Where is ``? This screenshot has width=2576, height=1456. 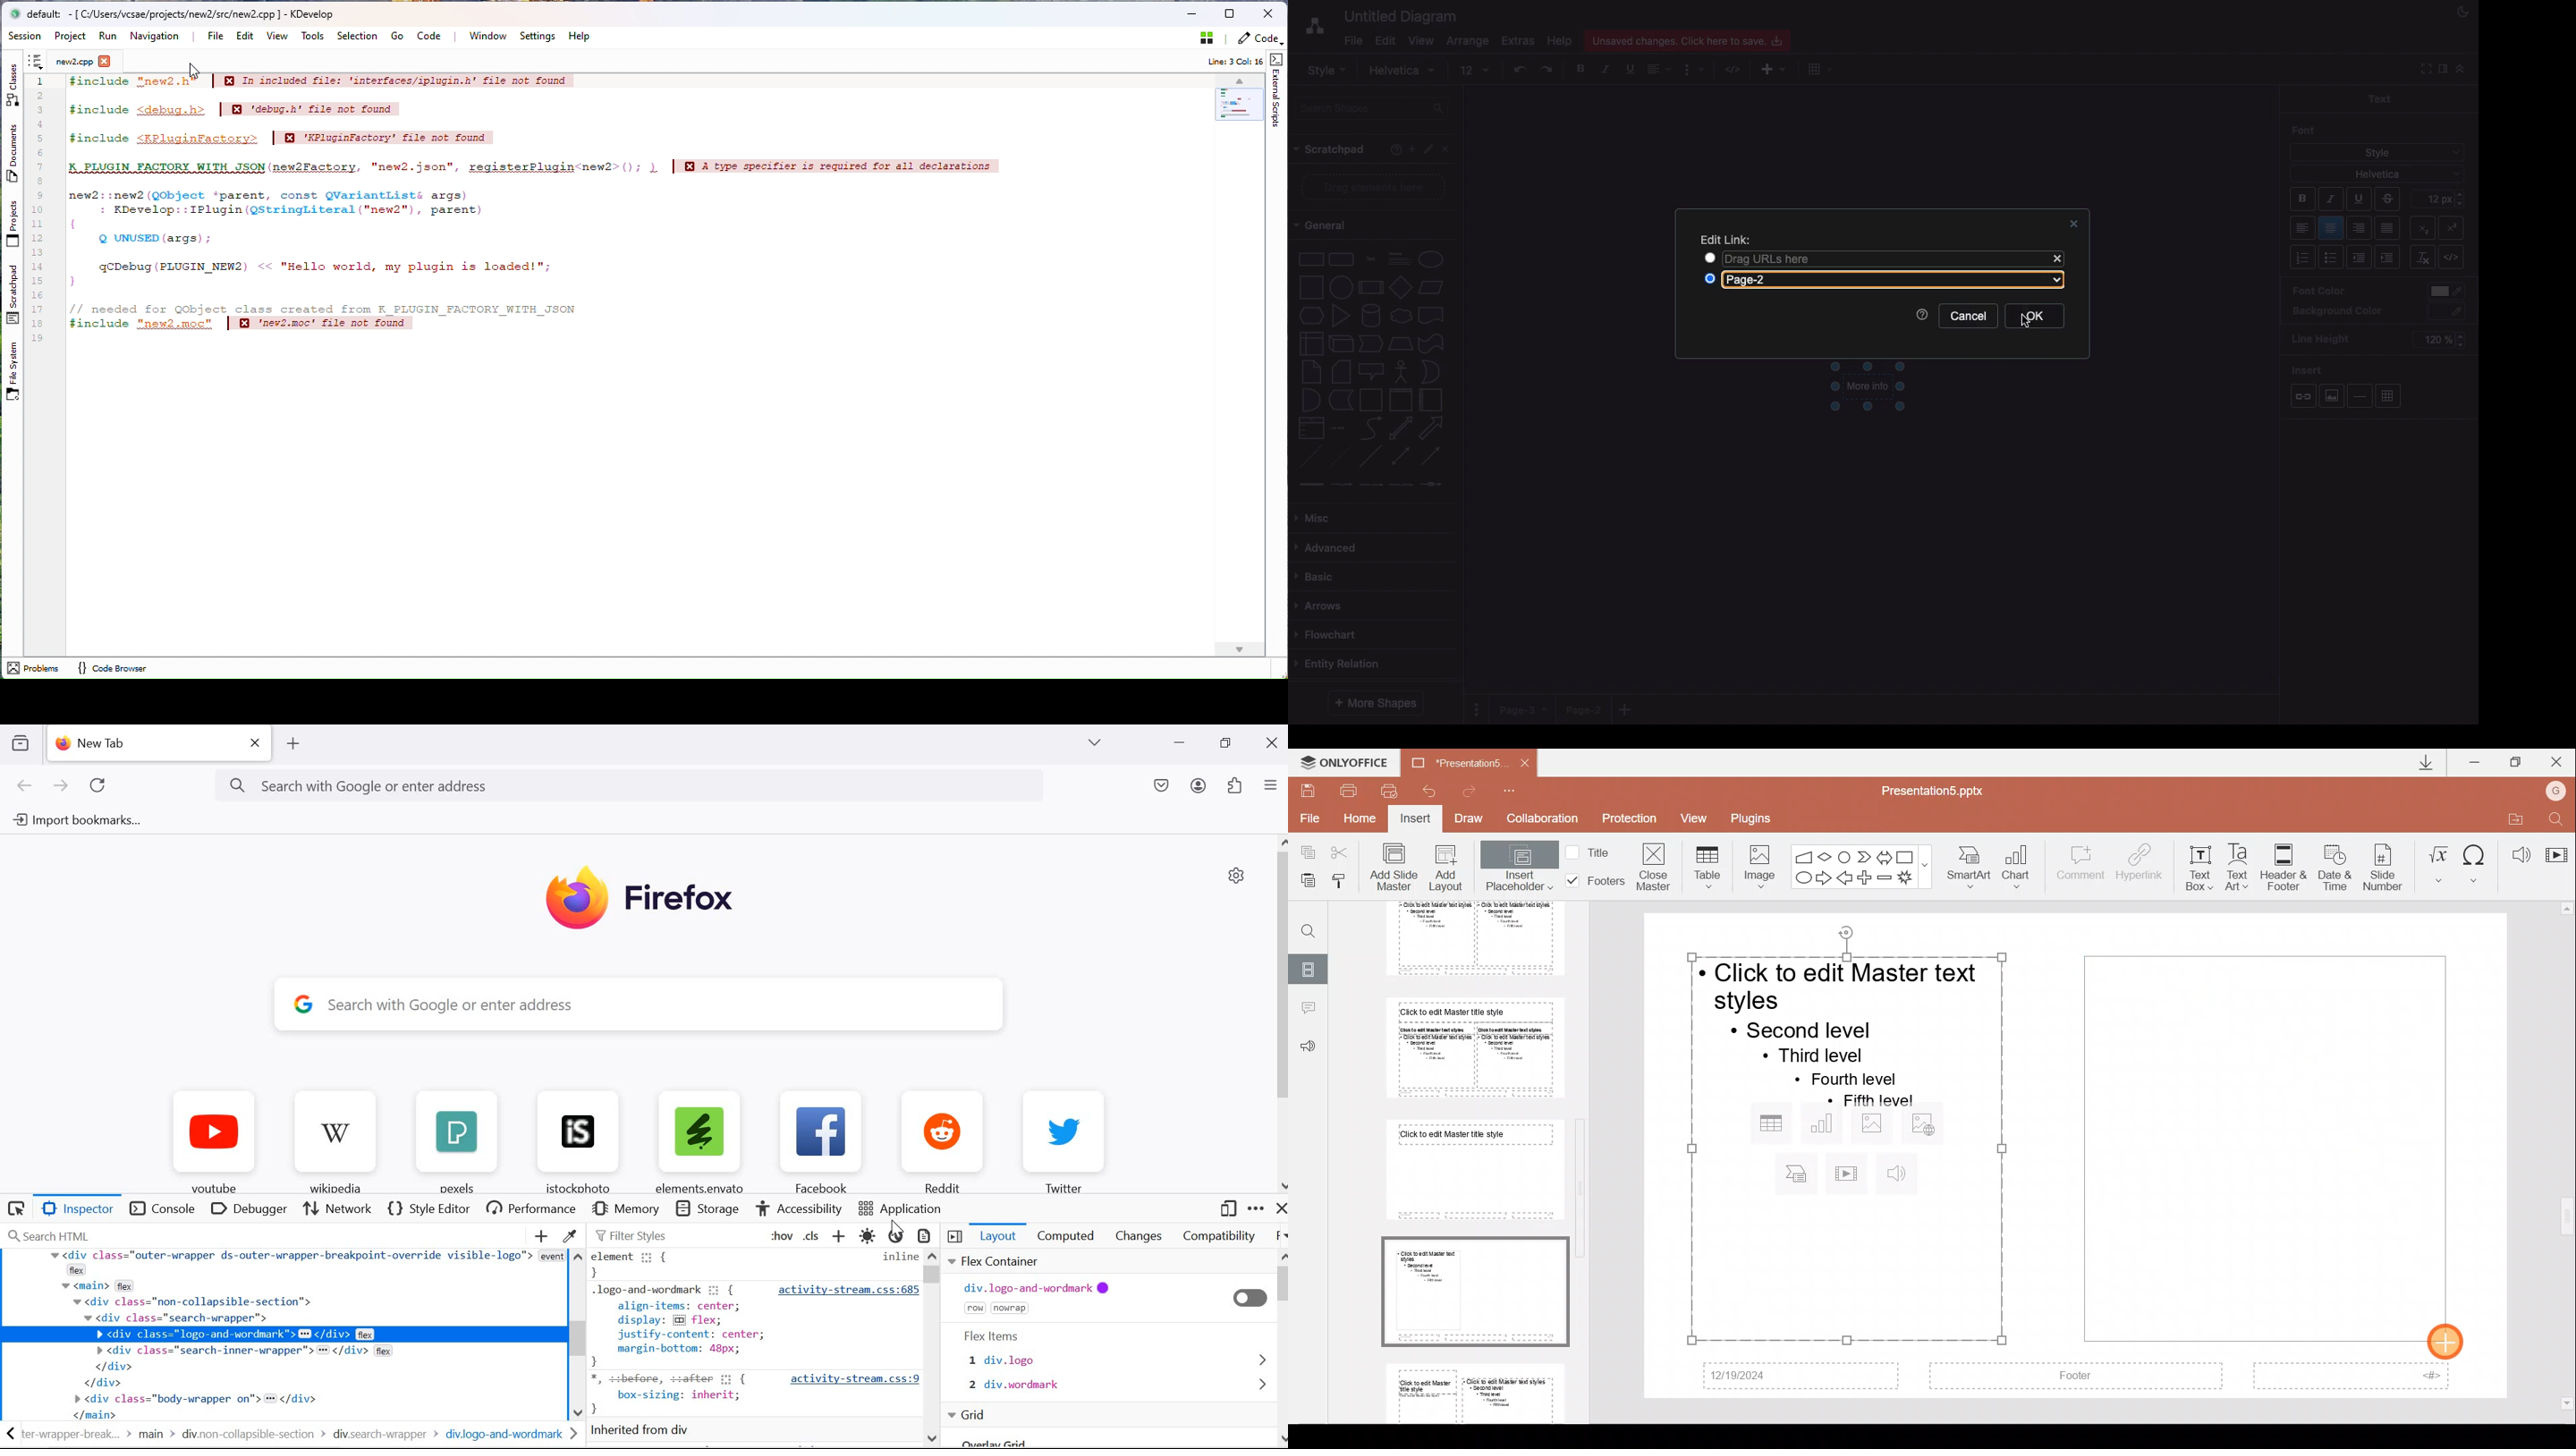
 is located at coordinates (80, 1209).